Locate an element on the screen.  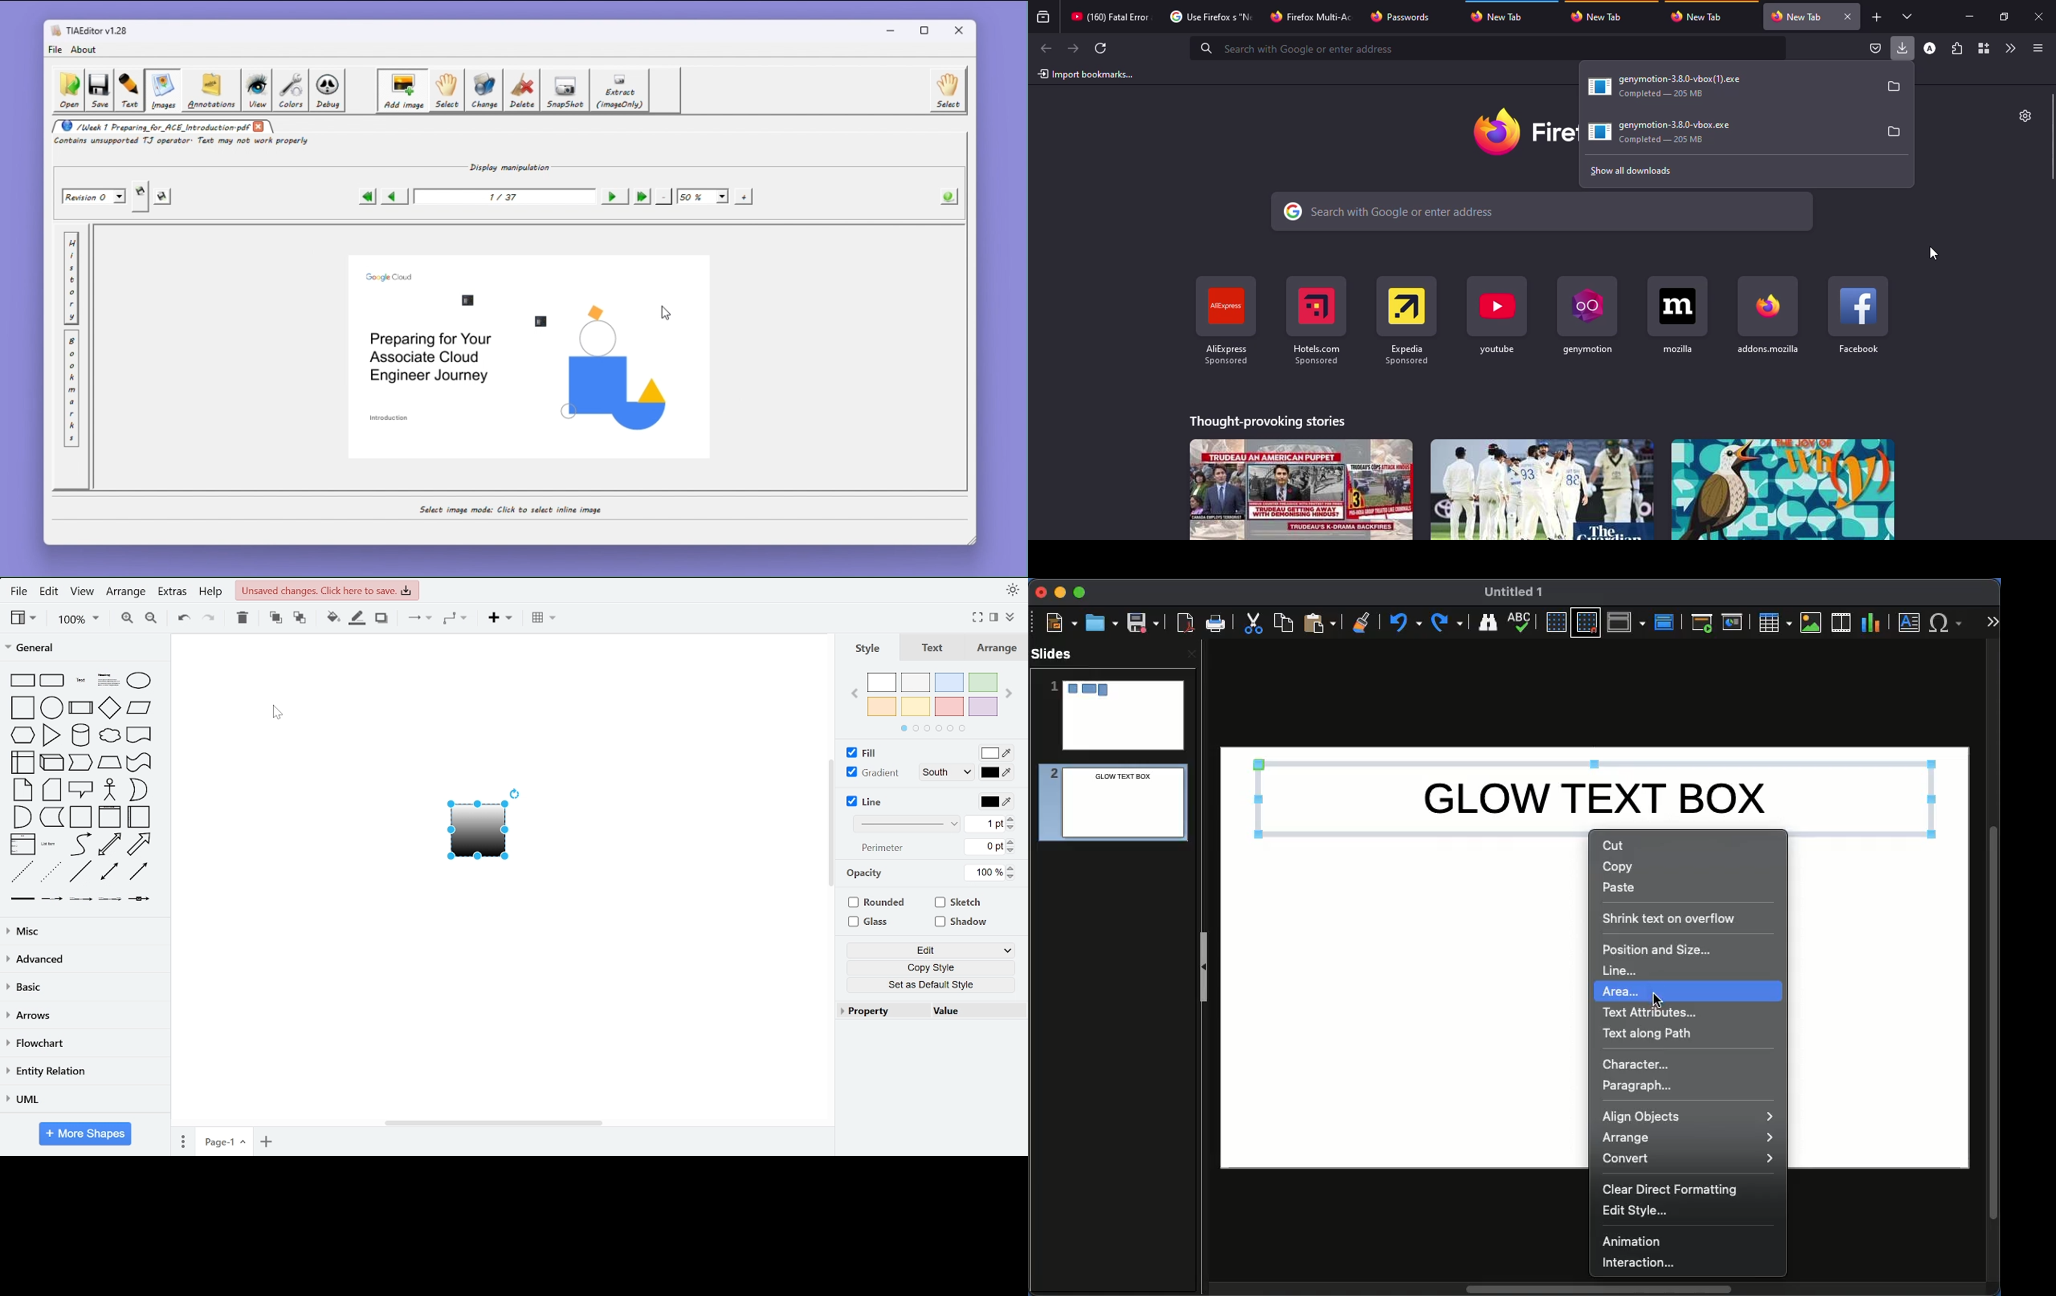
import bookmarks is located at coordinates (1087, 74).